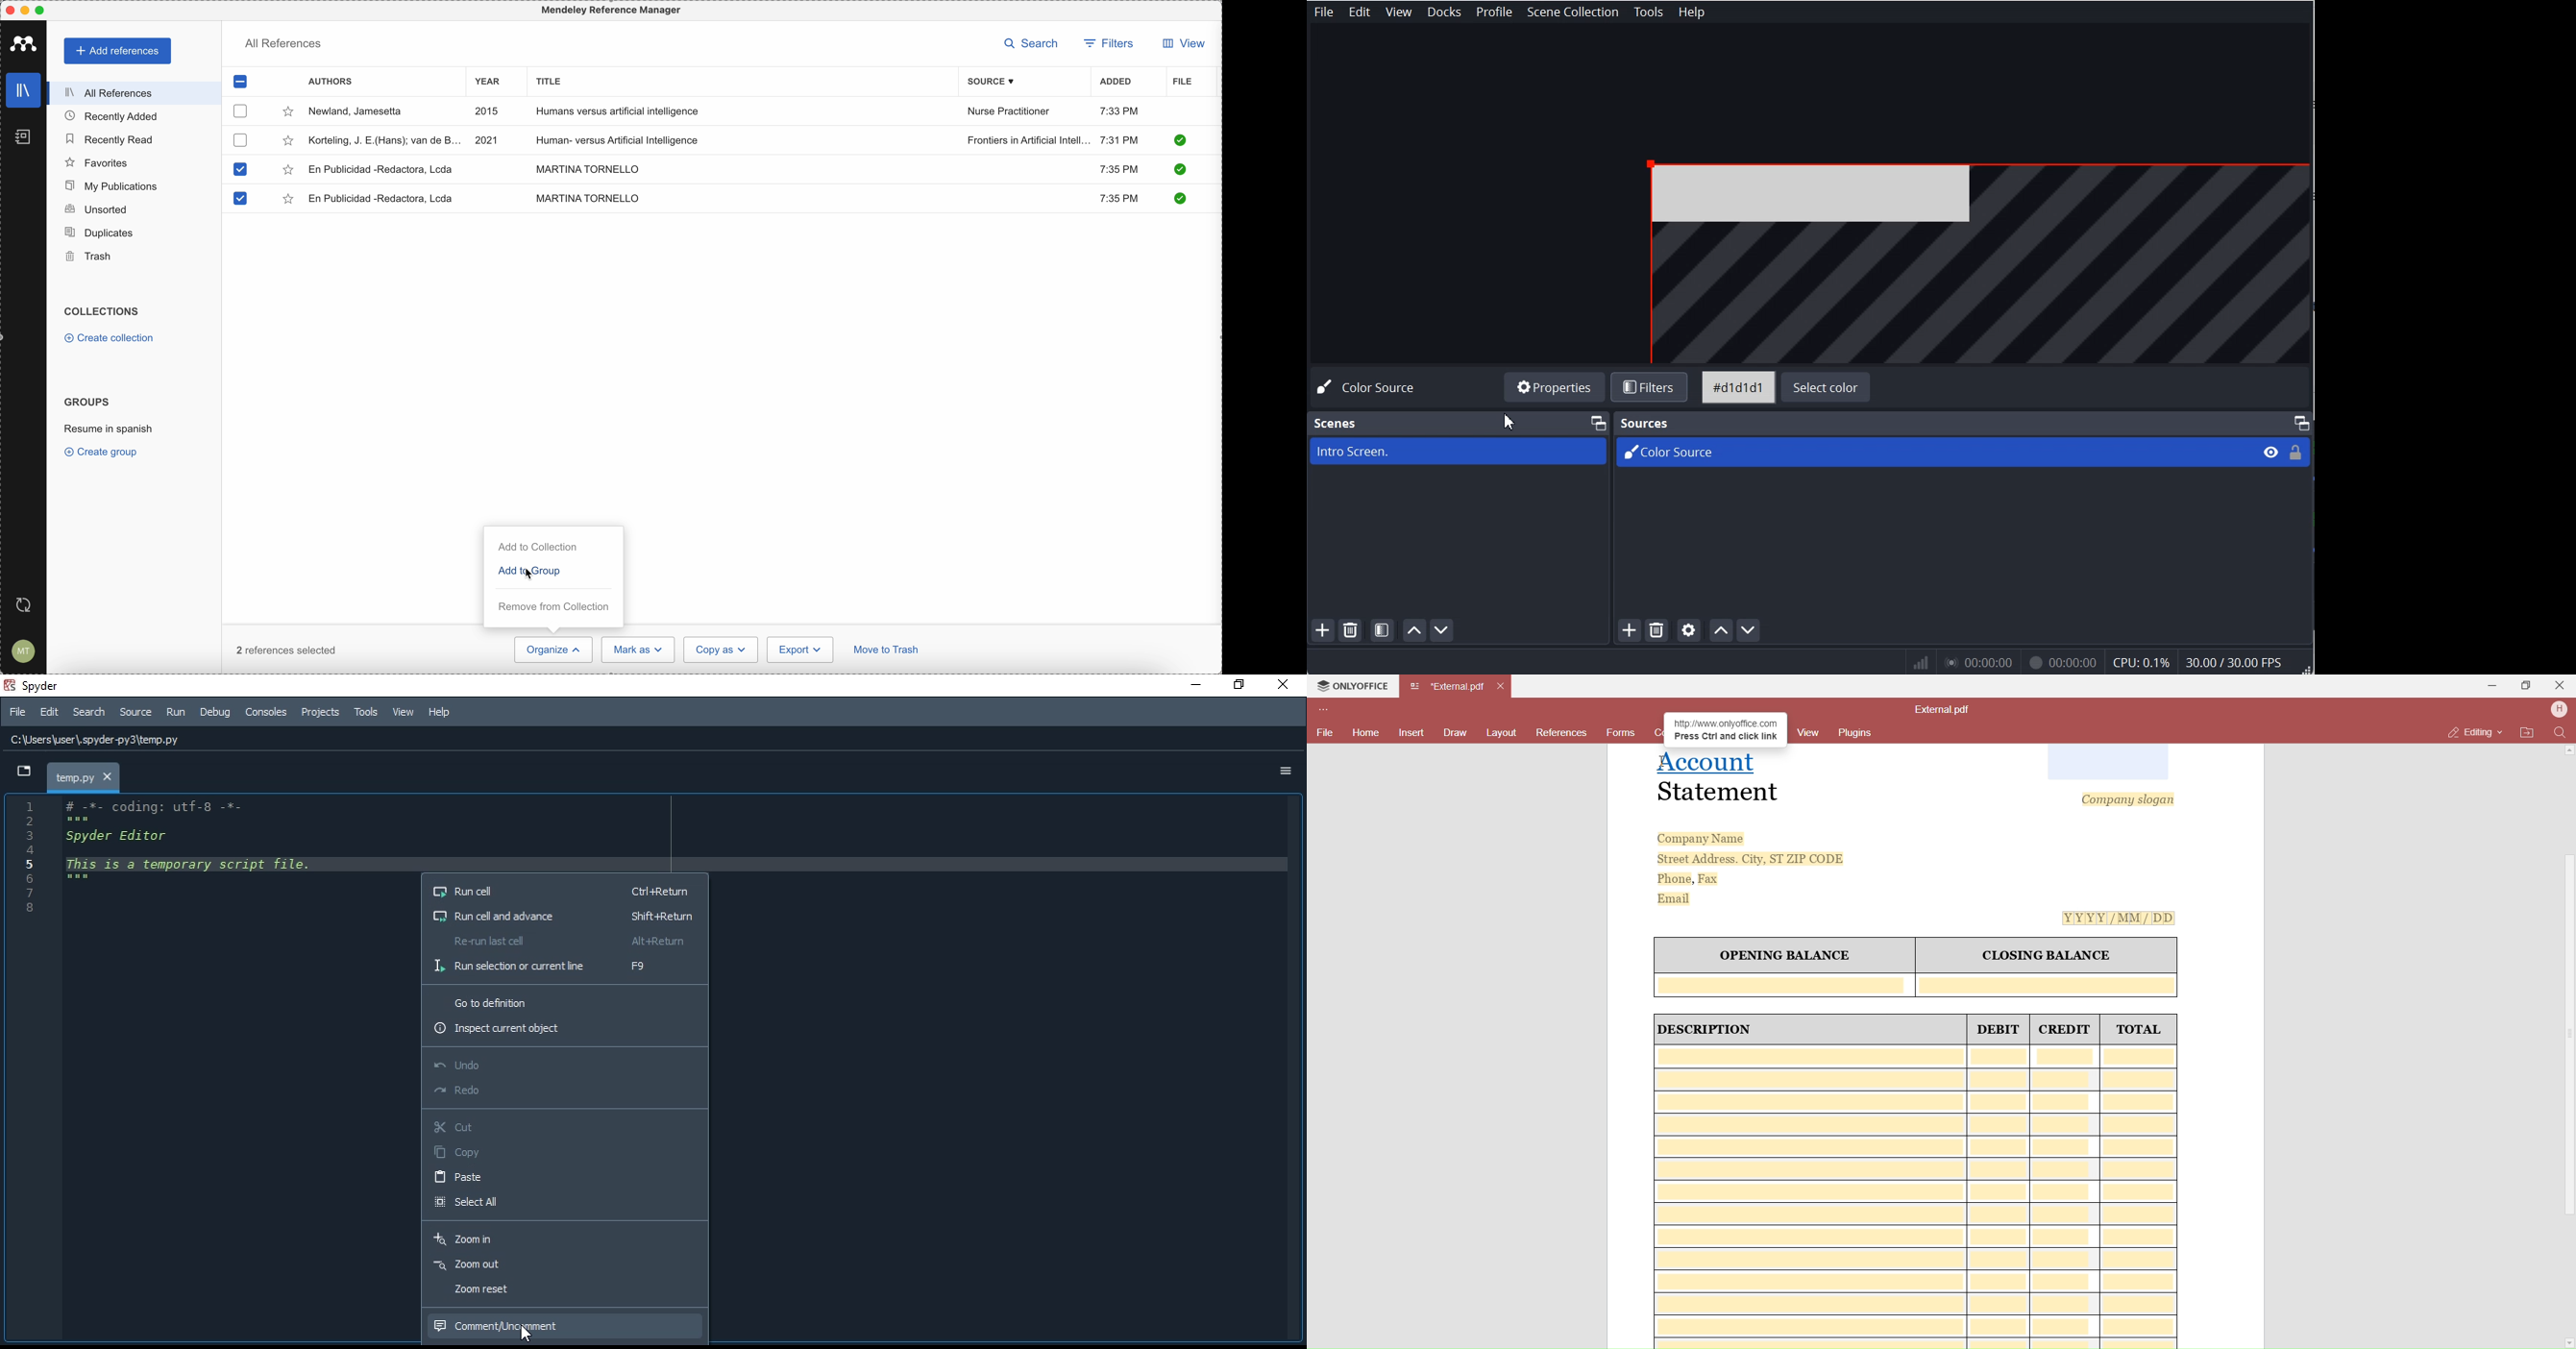 This screenshot has width=2576, height=1372. I want to click on En Publicidad-Redactora, Lcda, so click(381, 170).